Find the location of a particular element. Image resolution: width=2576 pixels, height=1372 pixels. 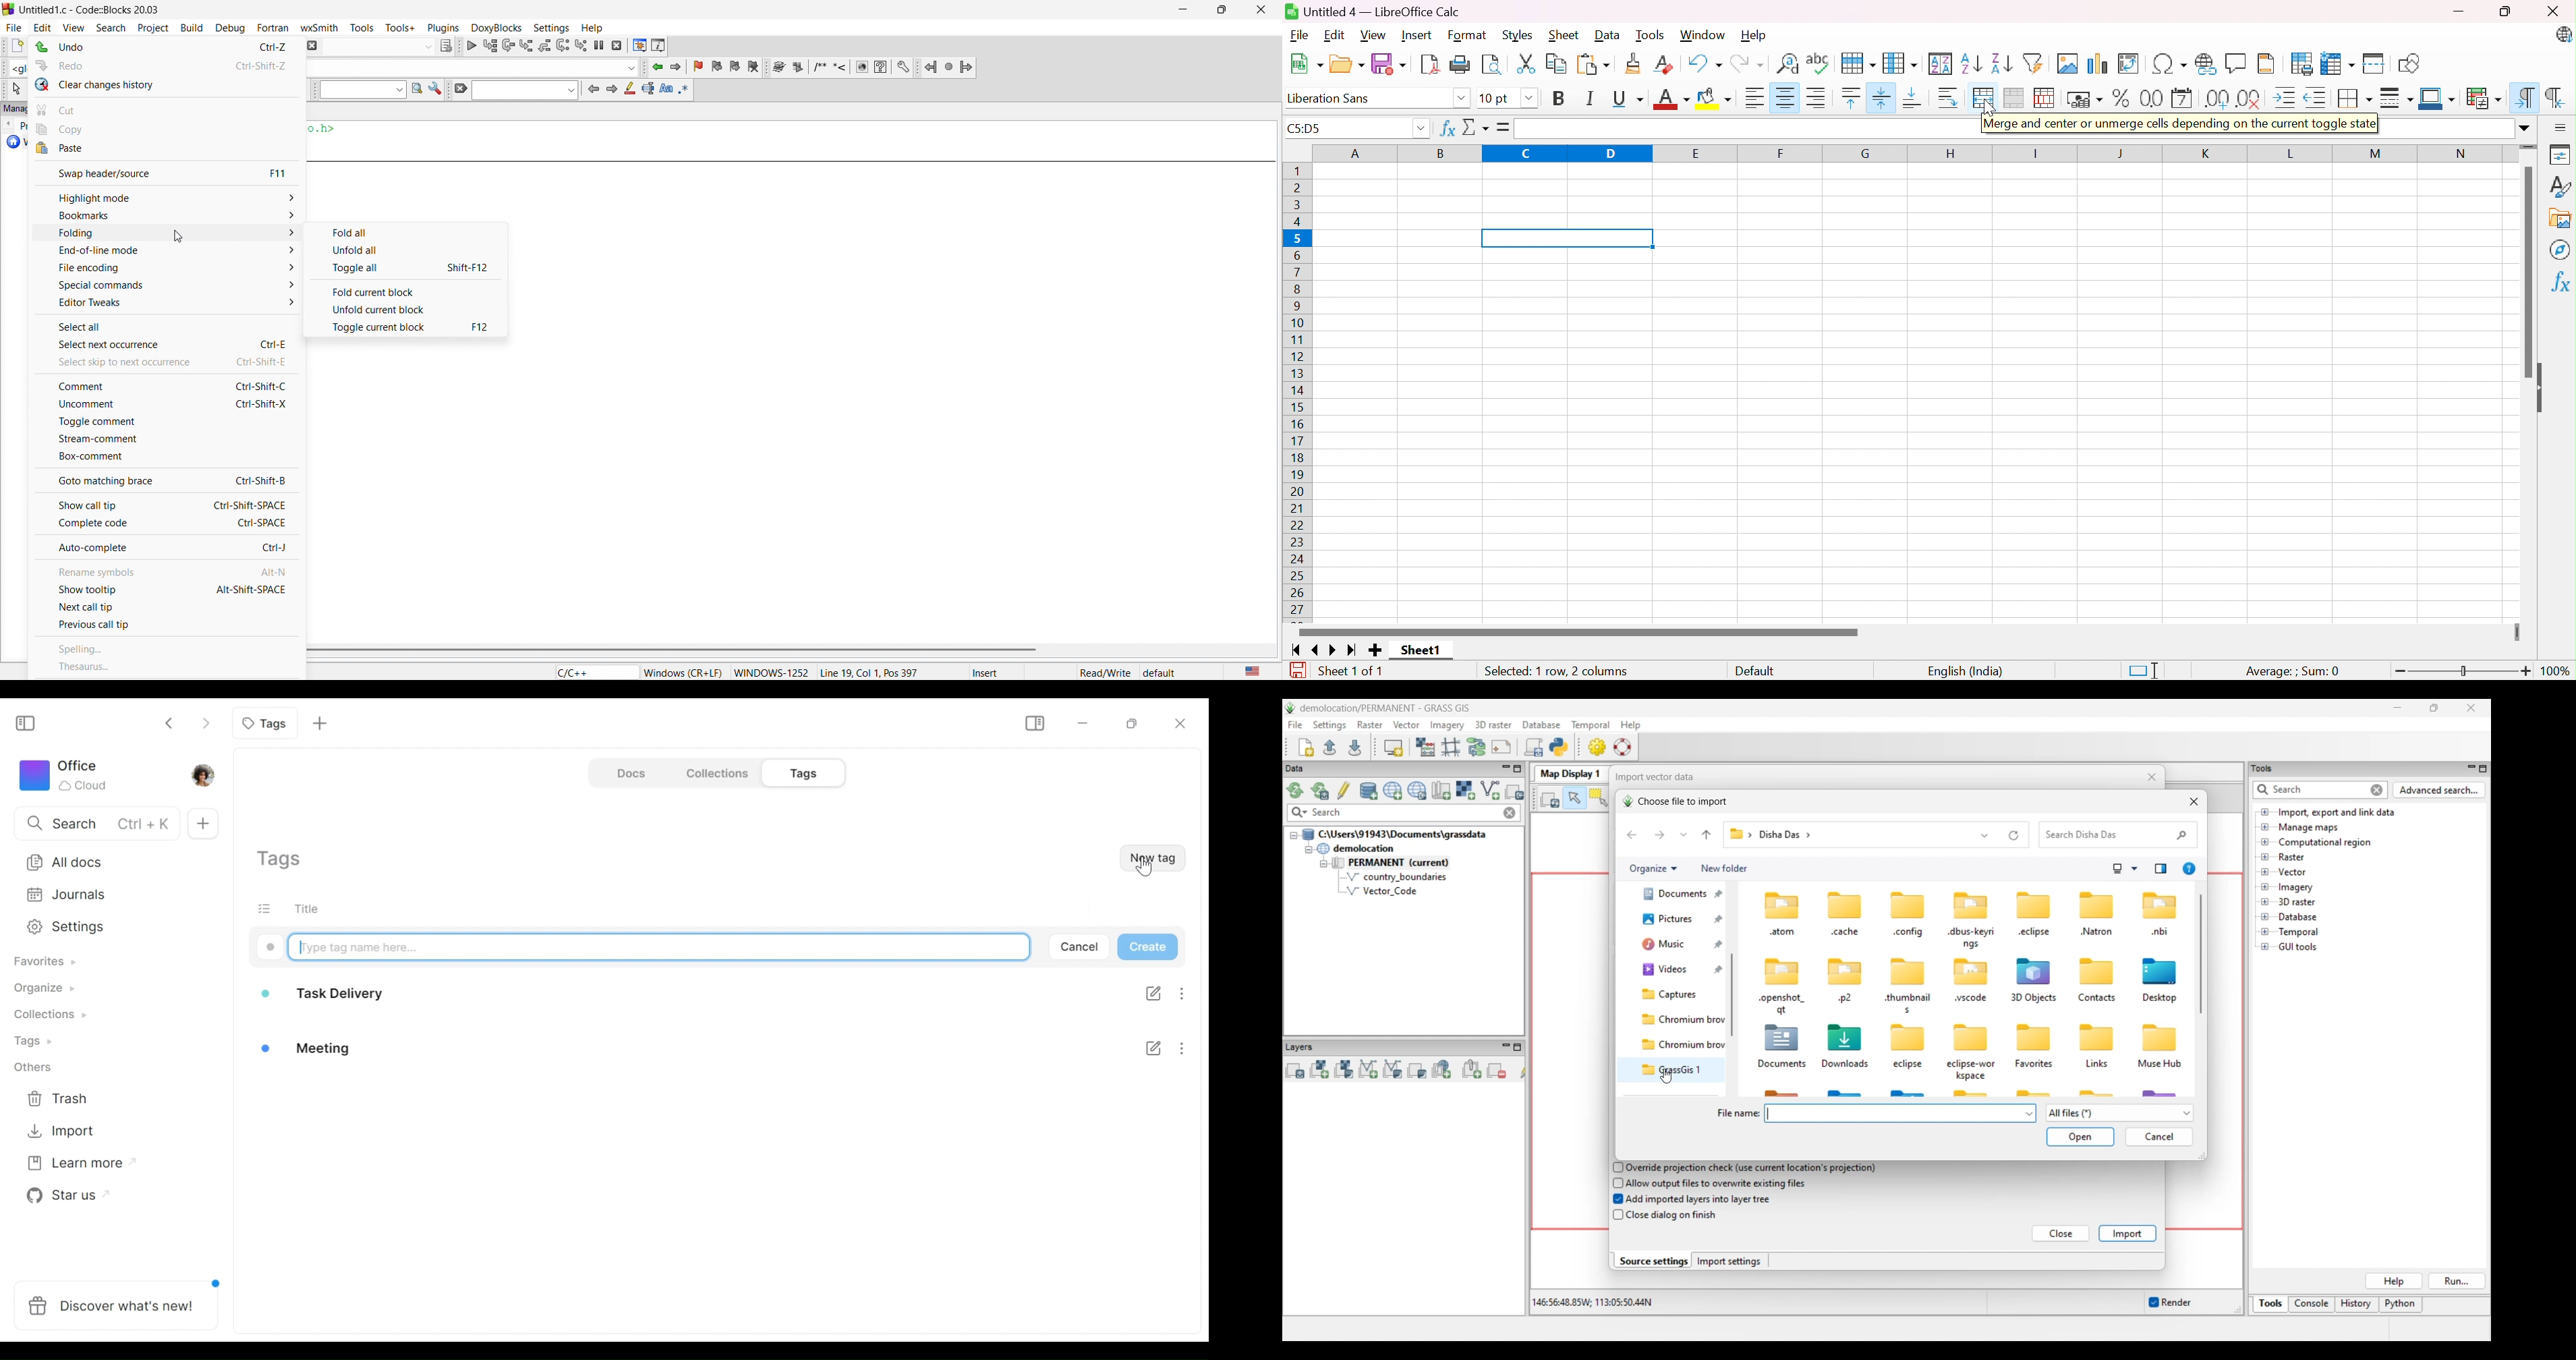

next  is located at coordinates (610, 88).